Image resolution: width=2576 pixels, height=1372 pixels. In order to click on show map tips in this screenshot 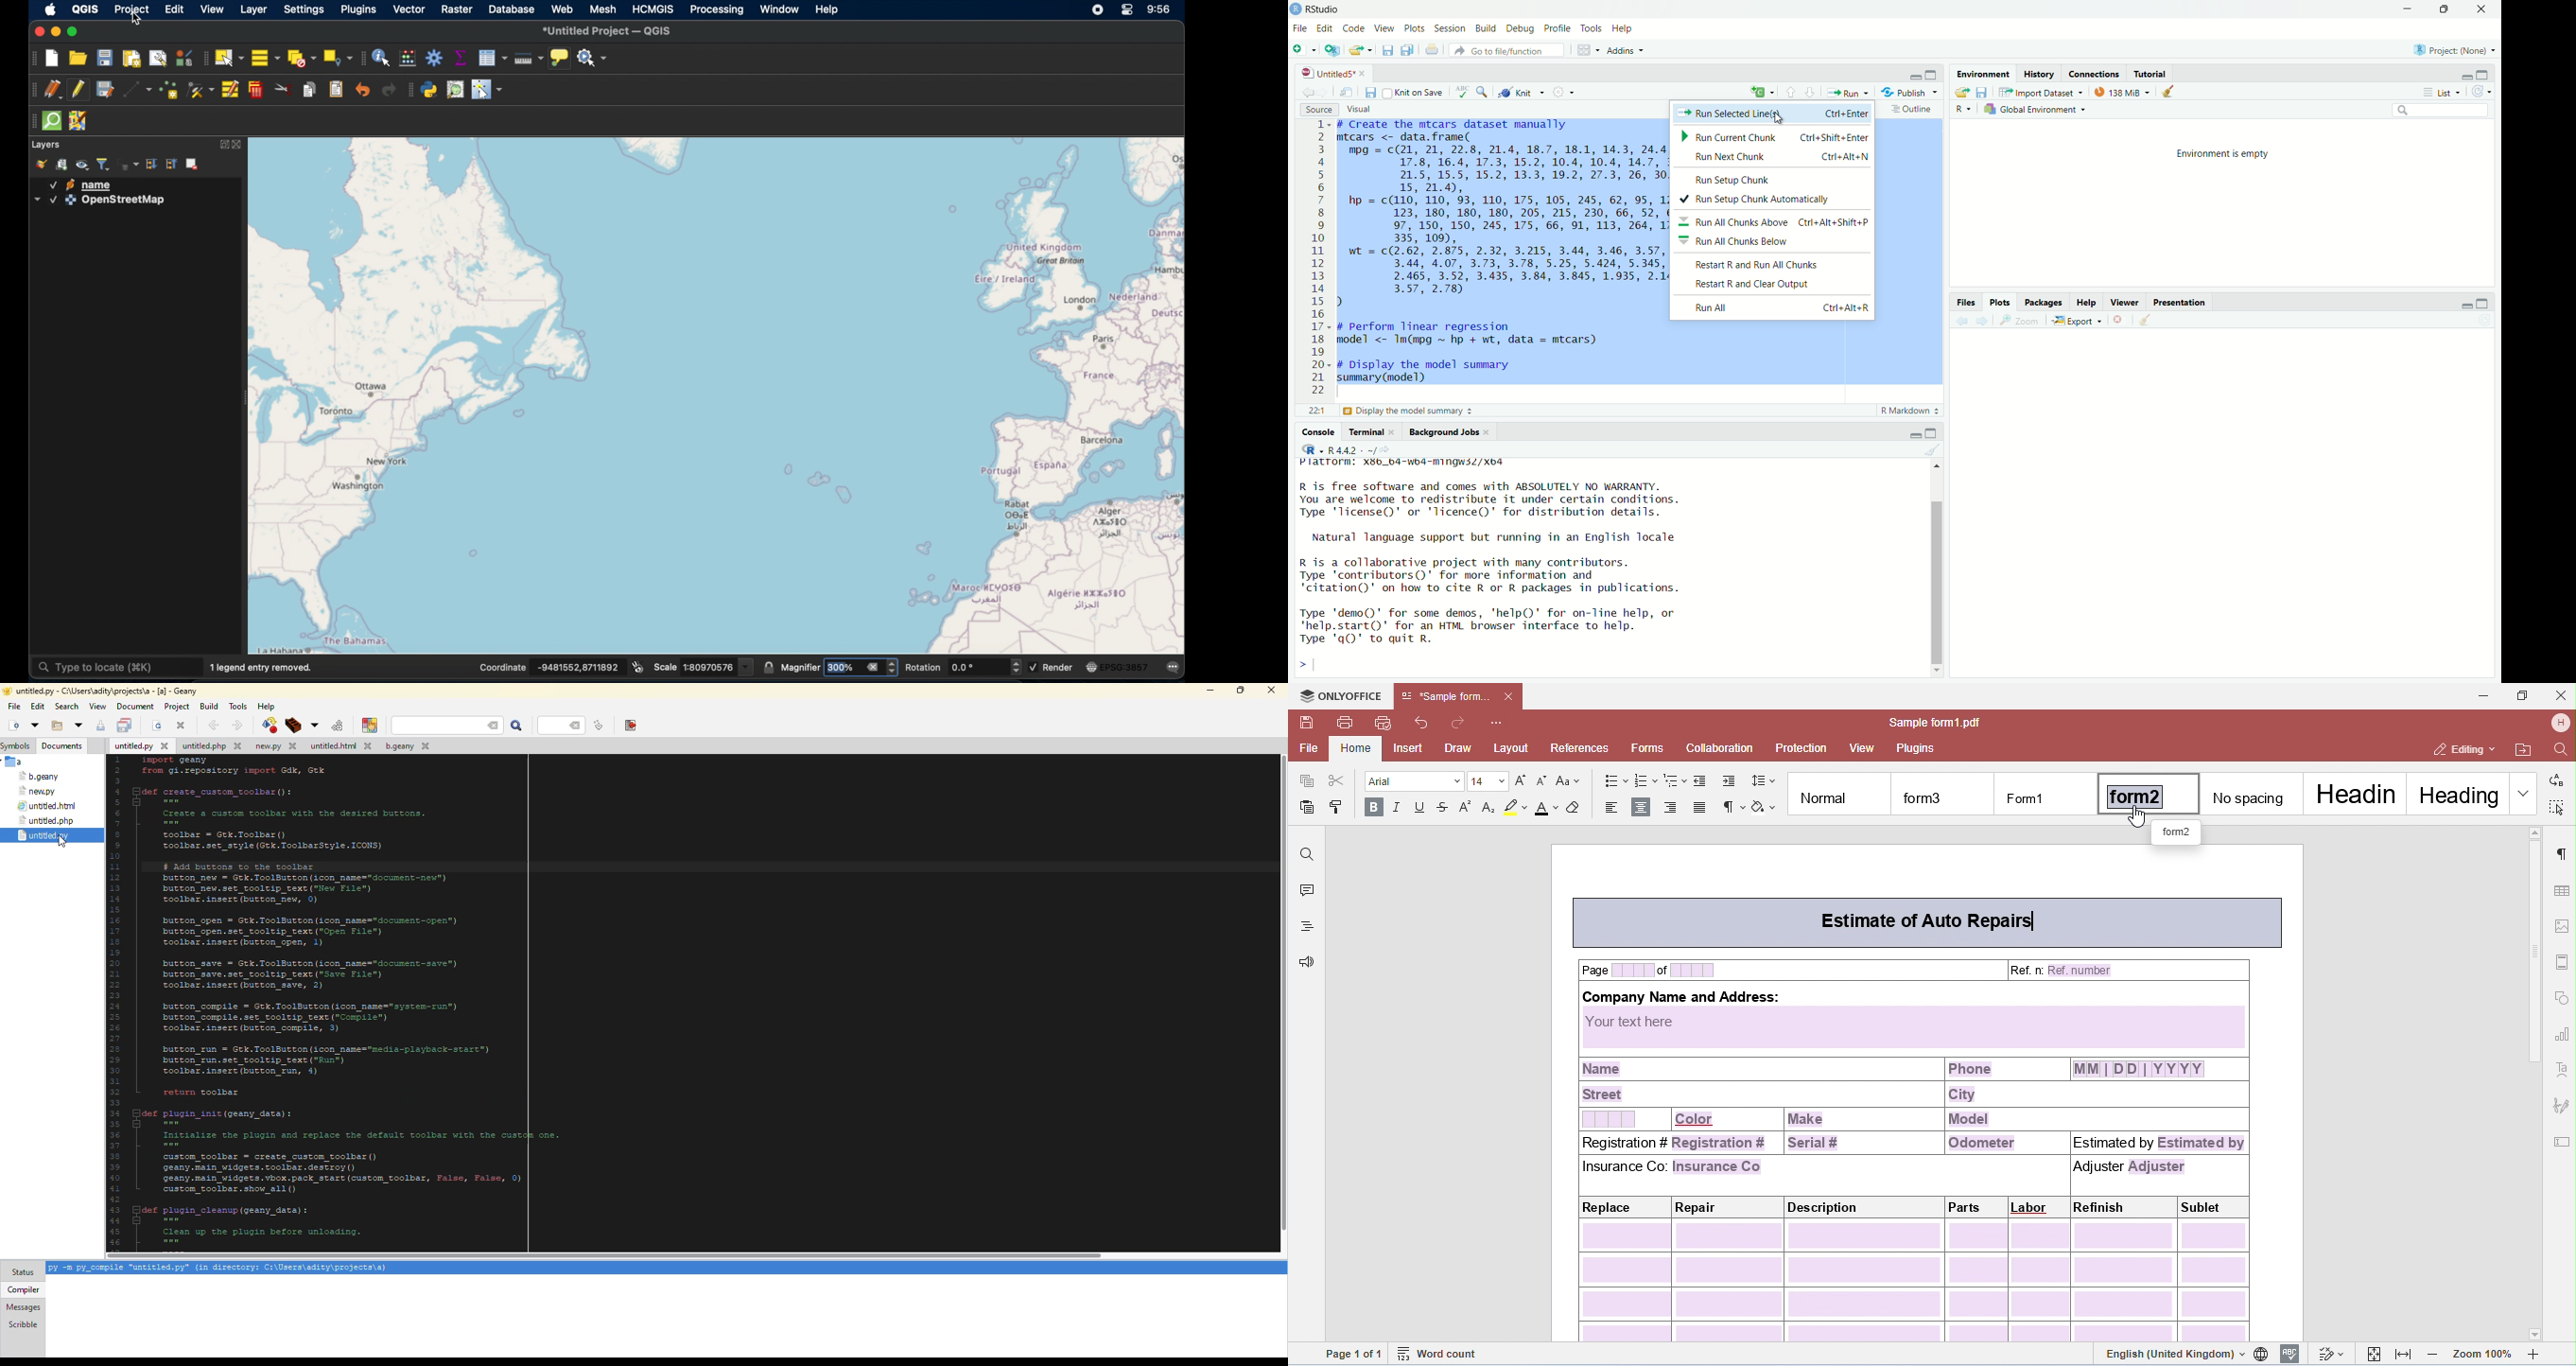, I will do `click(561, 58)`.